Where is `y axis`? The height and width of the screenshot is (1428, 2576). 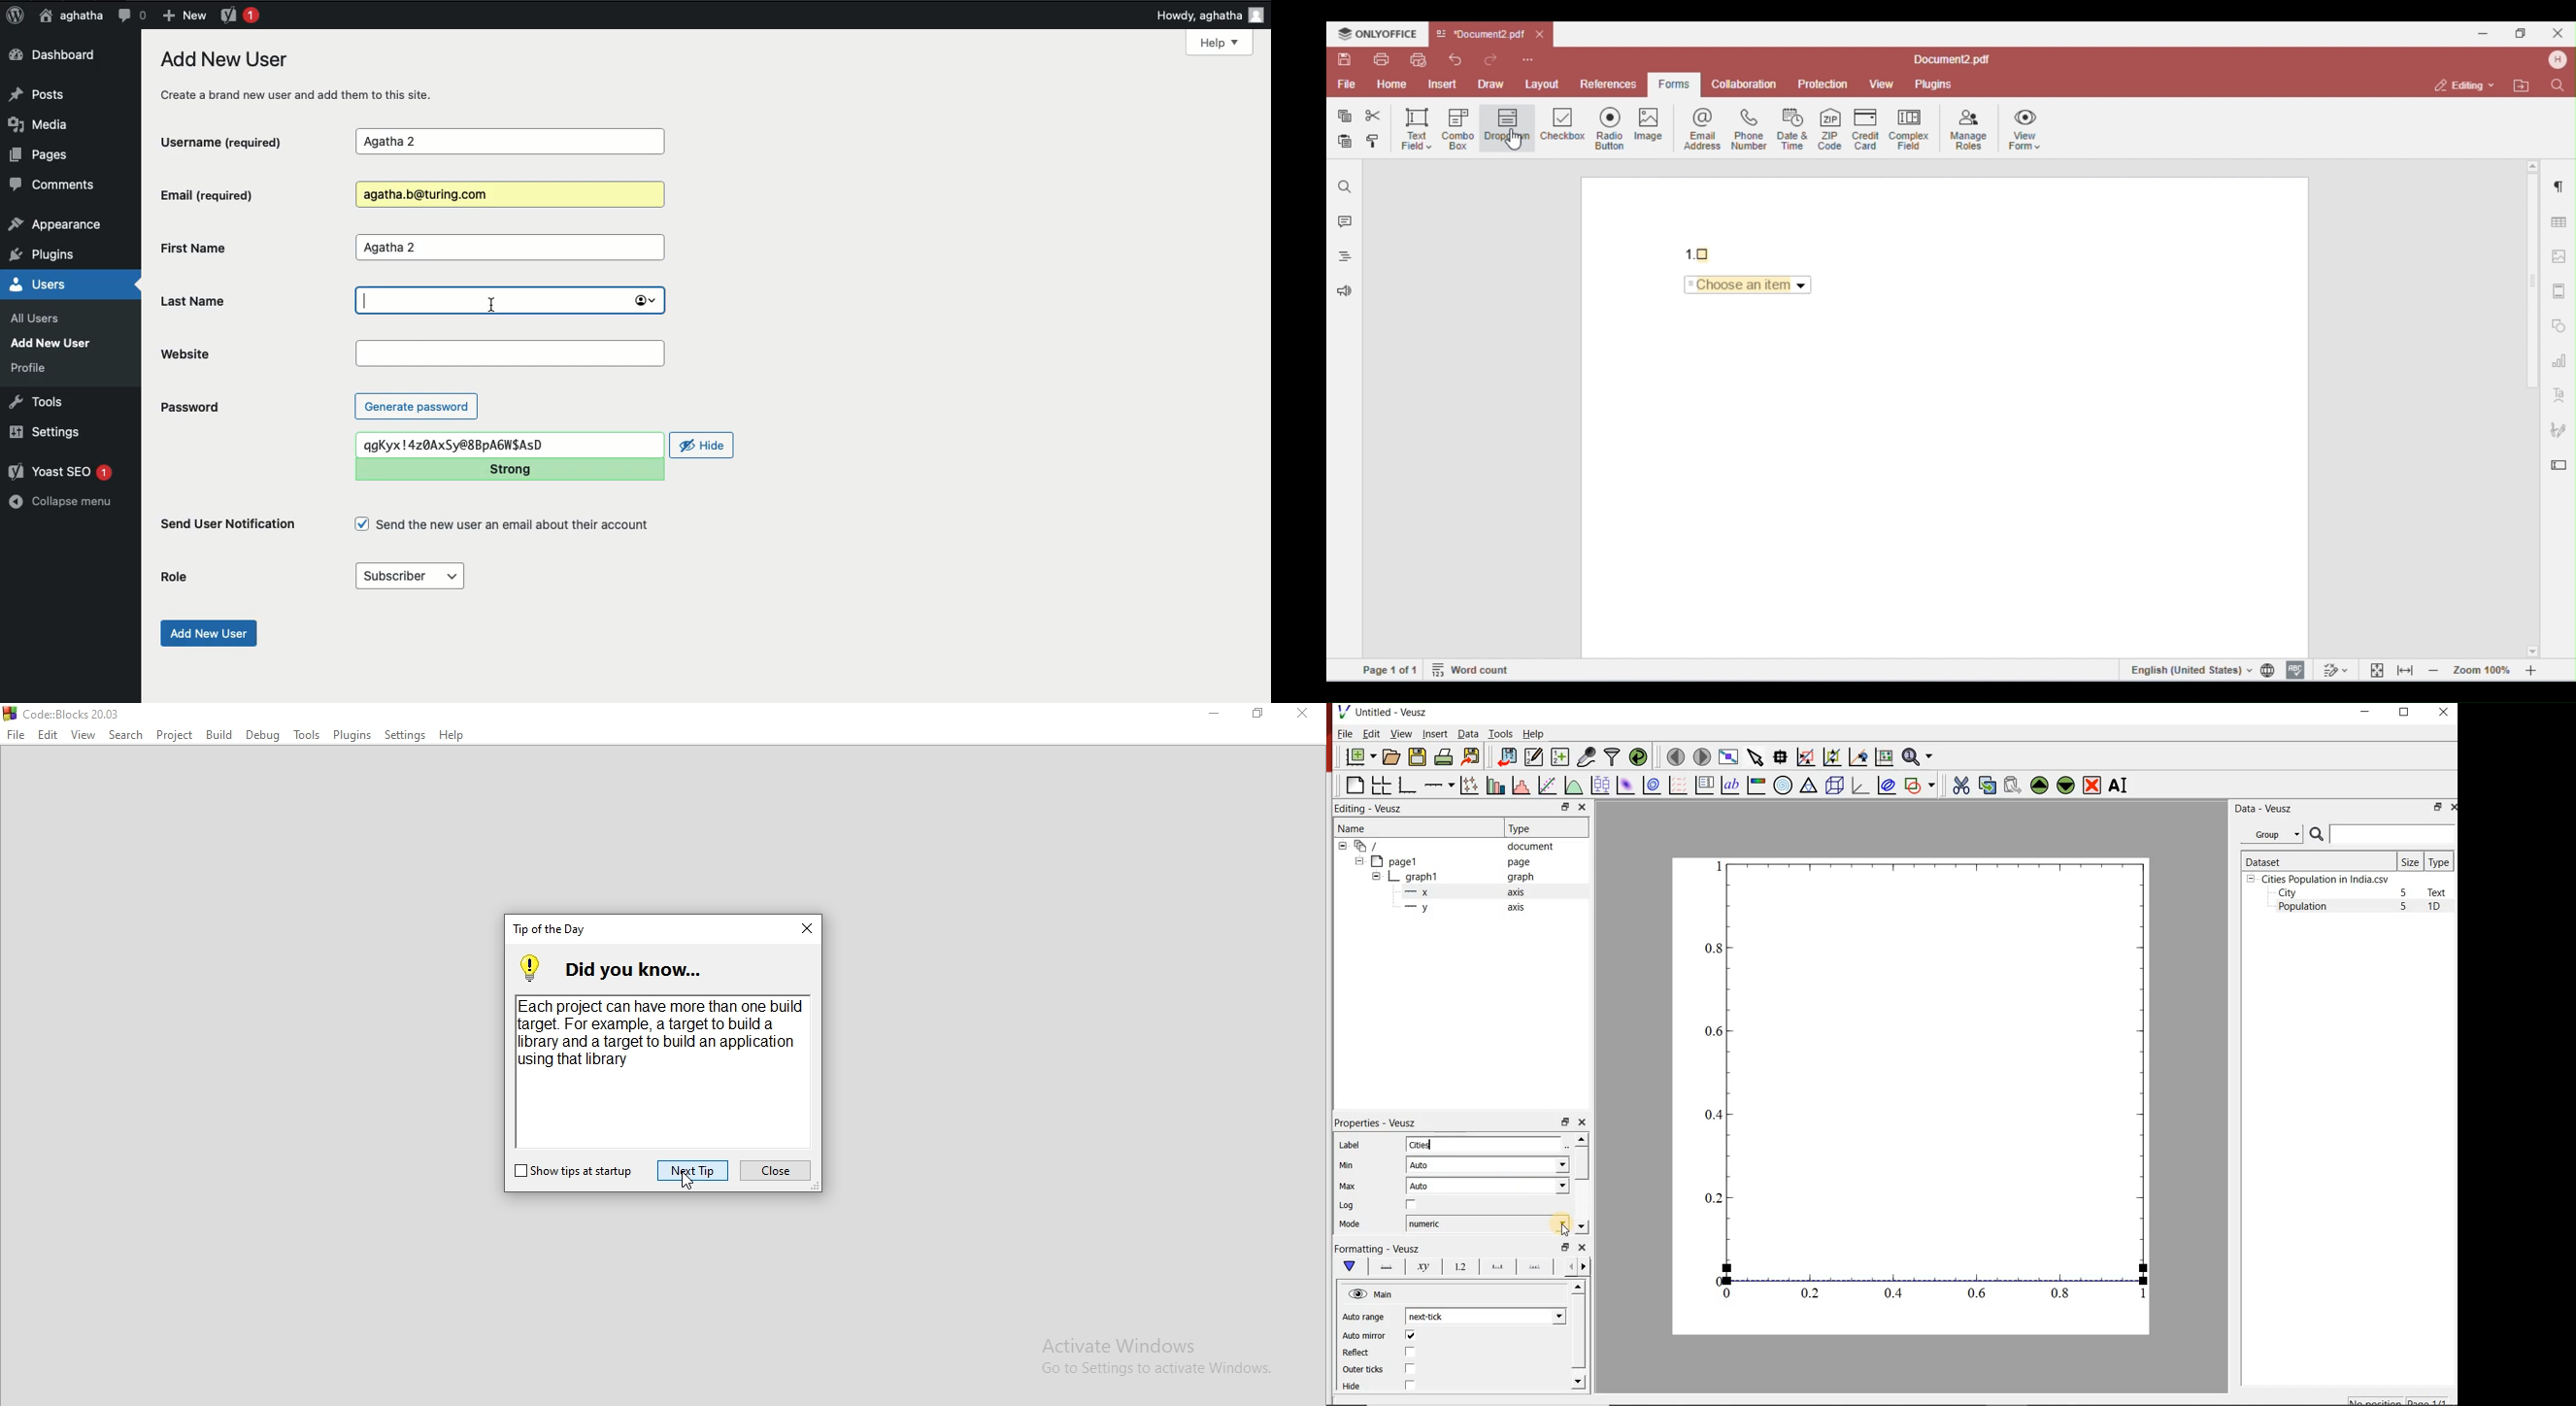
y axis is located at coordinates (1467, 908).